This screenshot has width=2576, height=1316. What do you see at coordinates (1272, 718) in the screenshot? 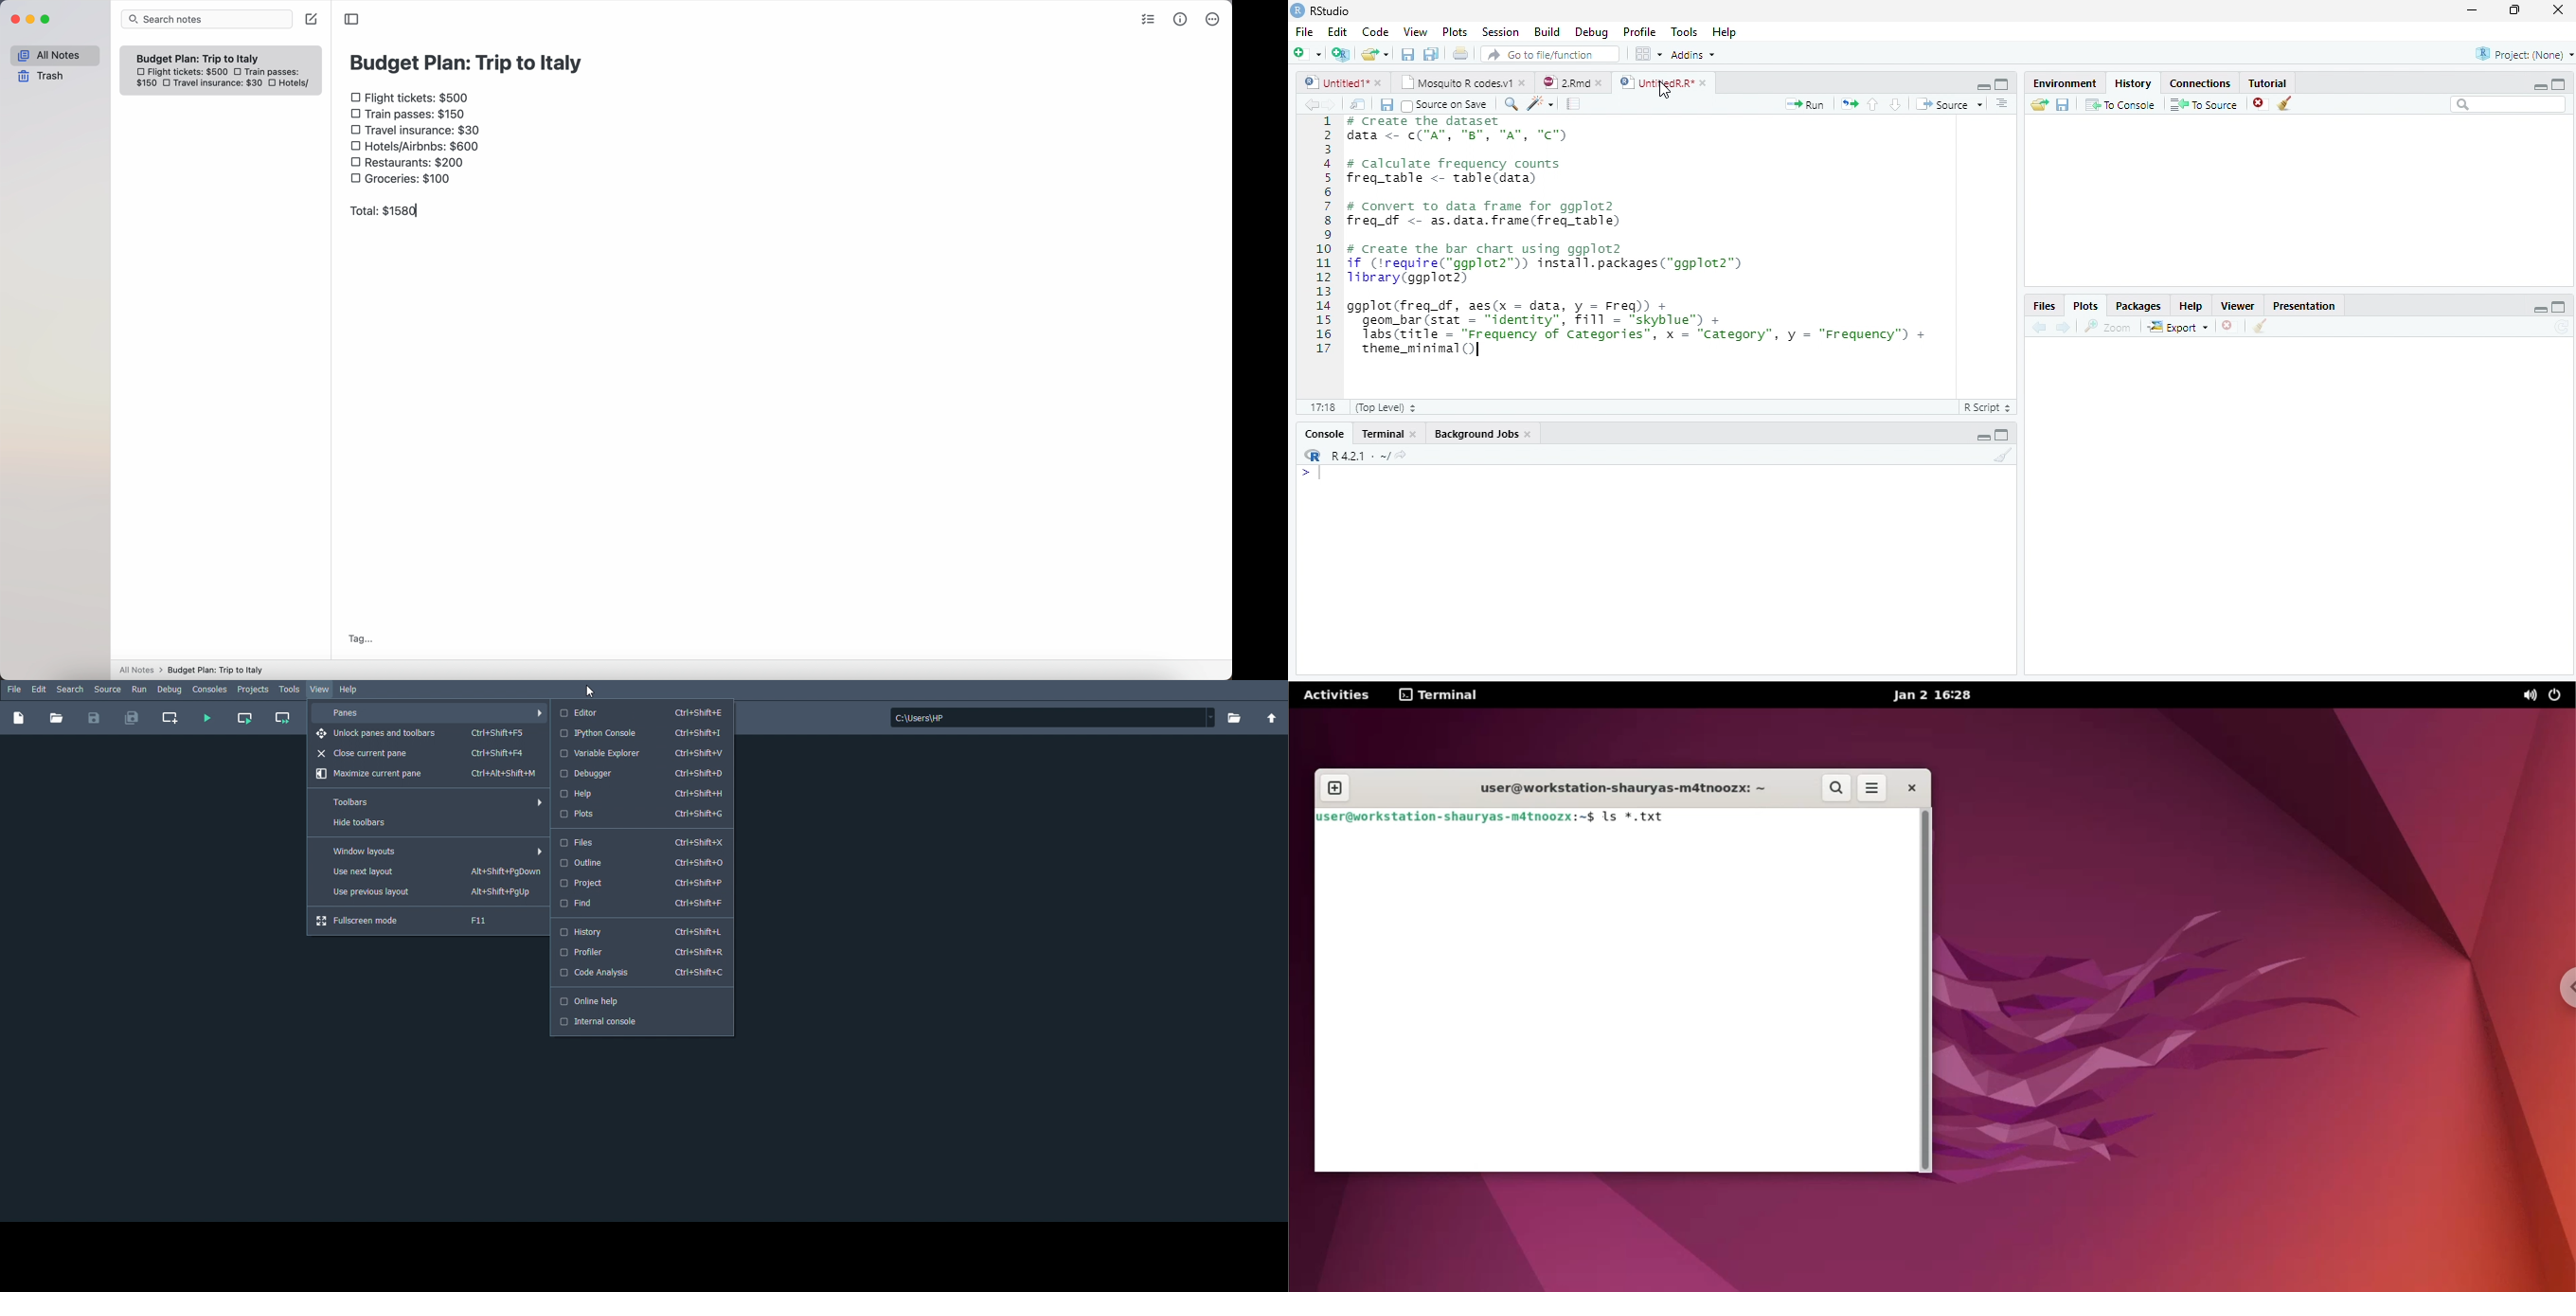
I see `Change to parent directory` at bounding box center [1272, 718].